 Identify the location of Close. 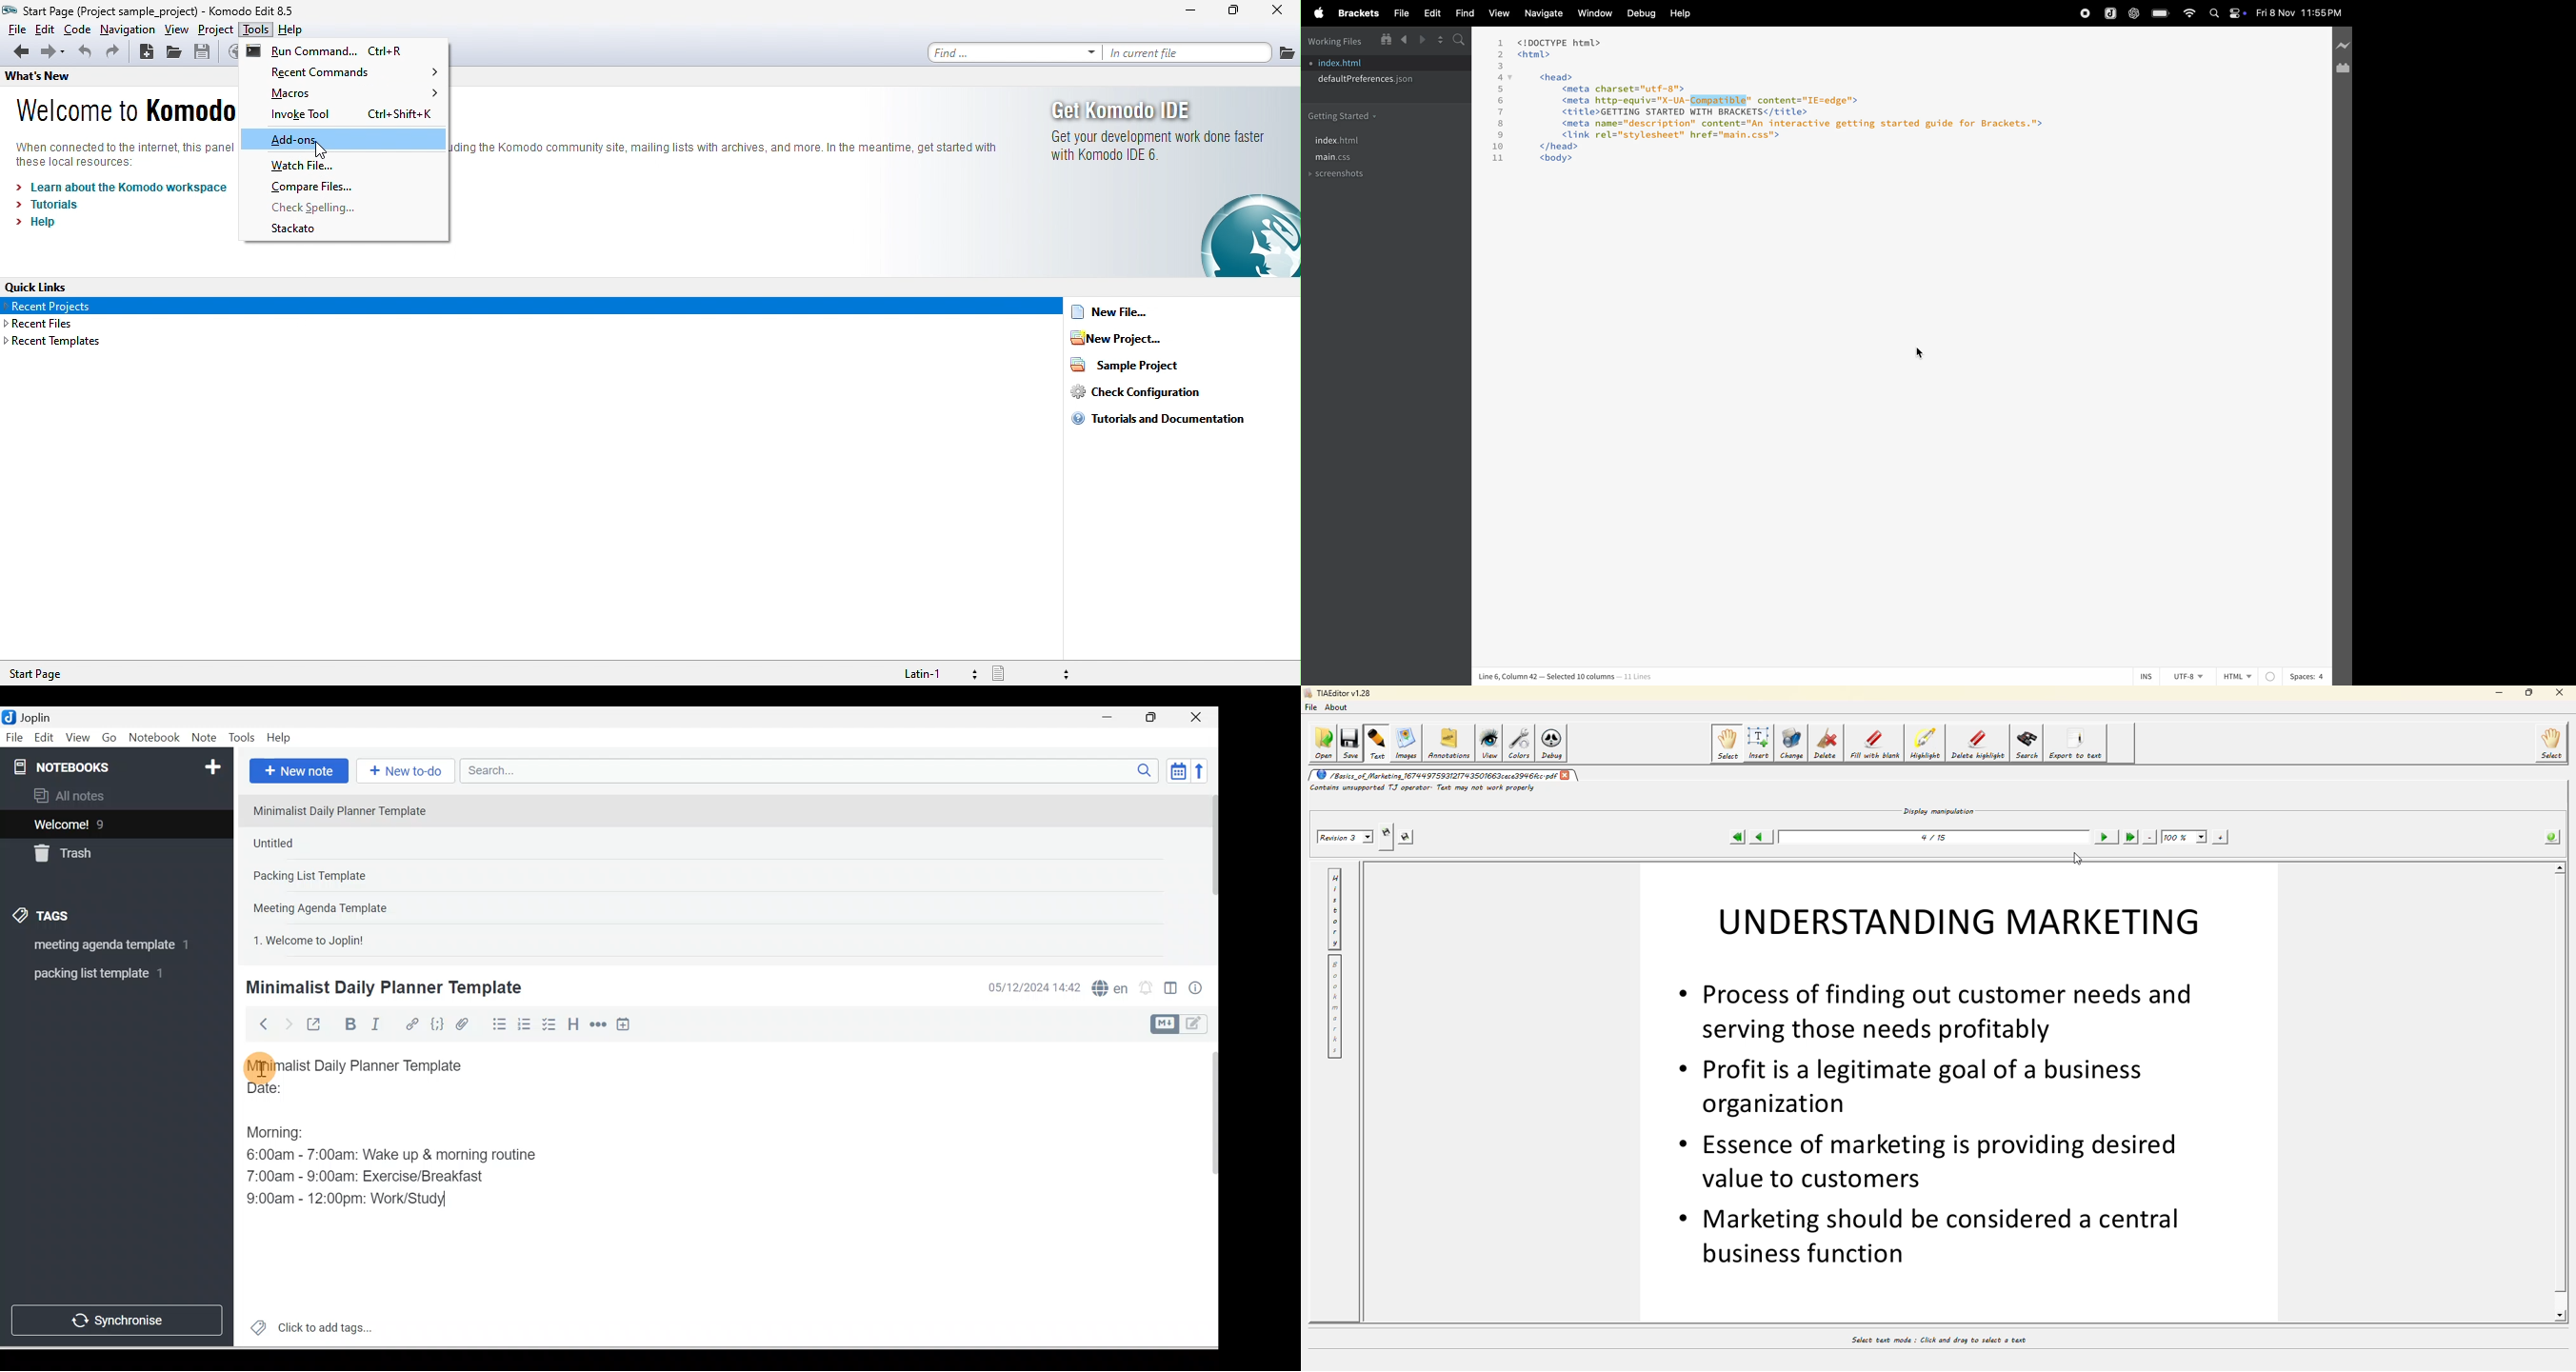
(1199, 717).